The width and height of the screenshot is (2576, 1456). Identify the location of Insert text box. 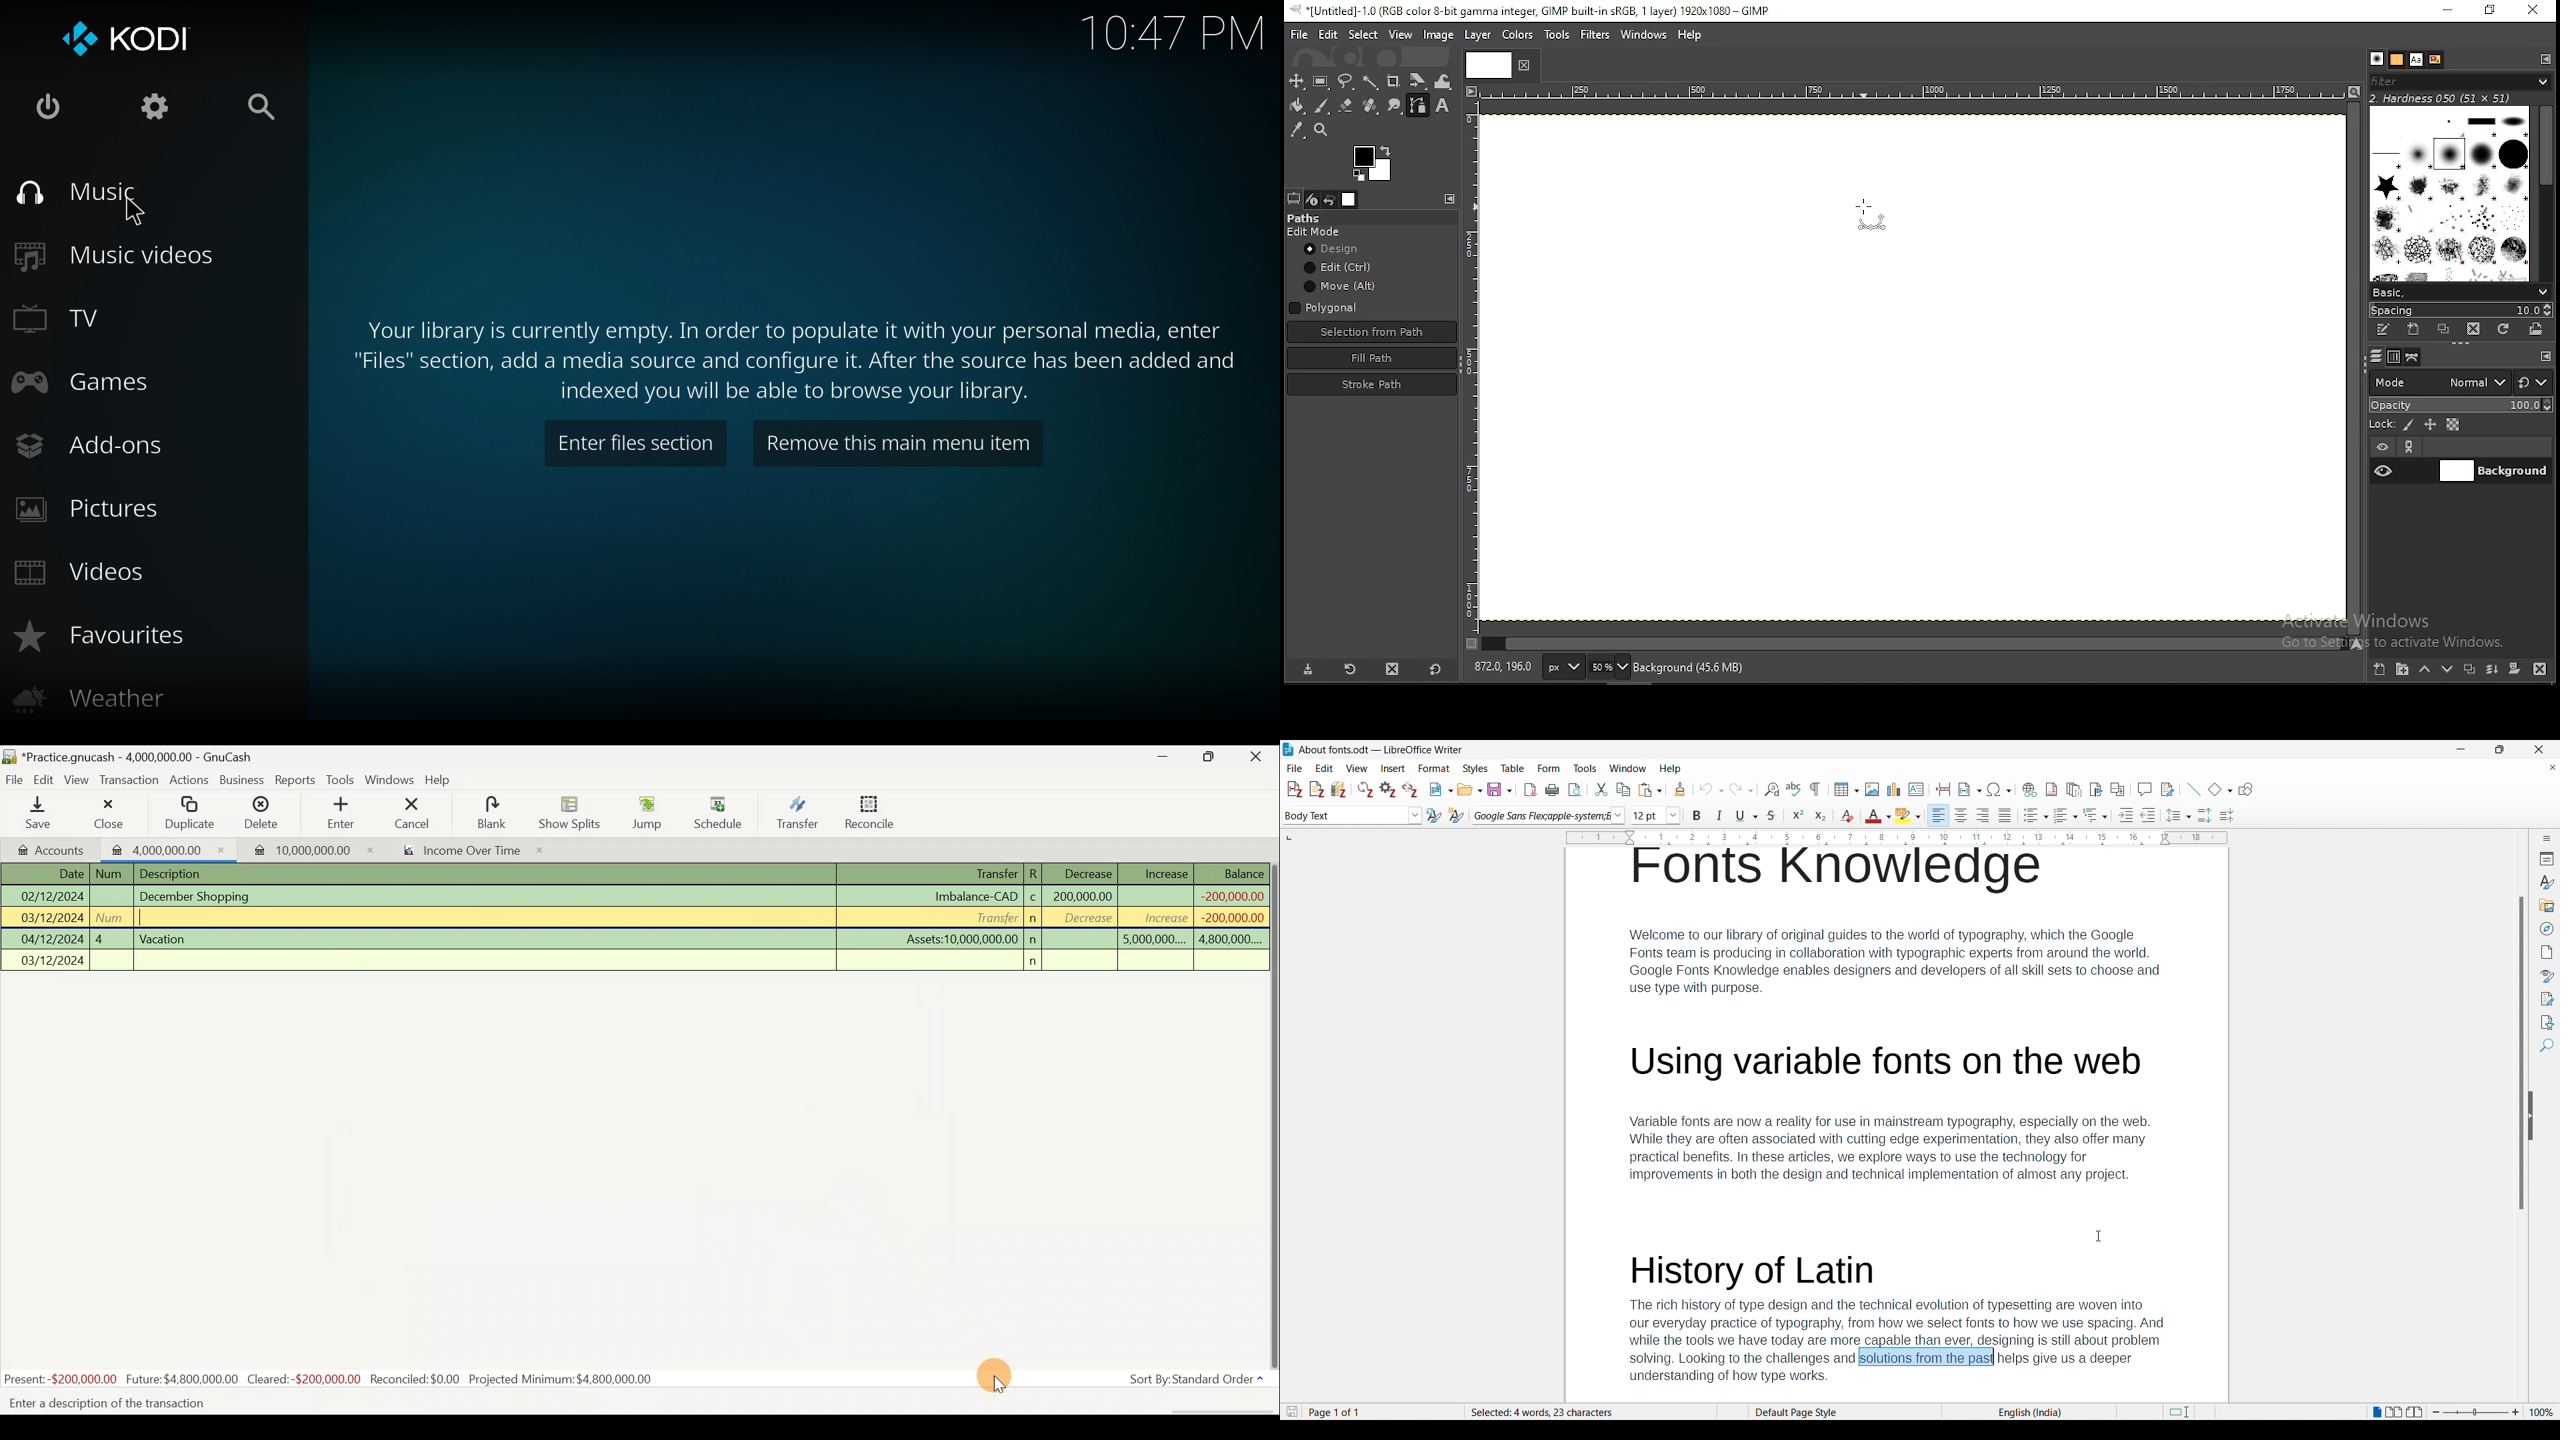
(1917, 789).